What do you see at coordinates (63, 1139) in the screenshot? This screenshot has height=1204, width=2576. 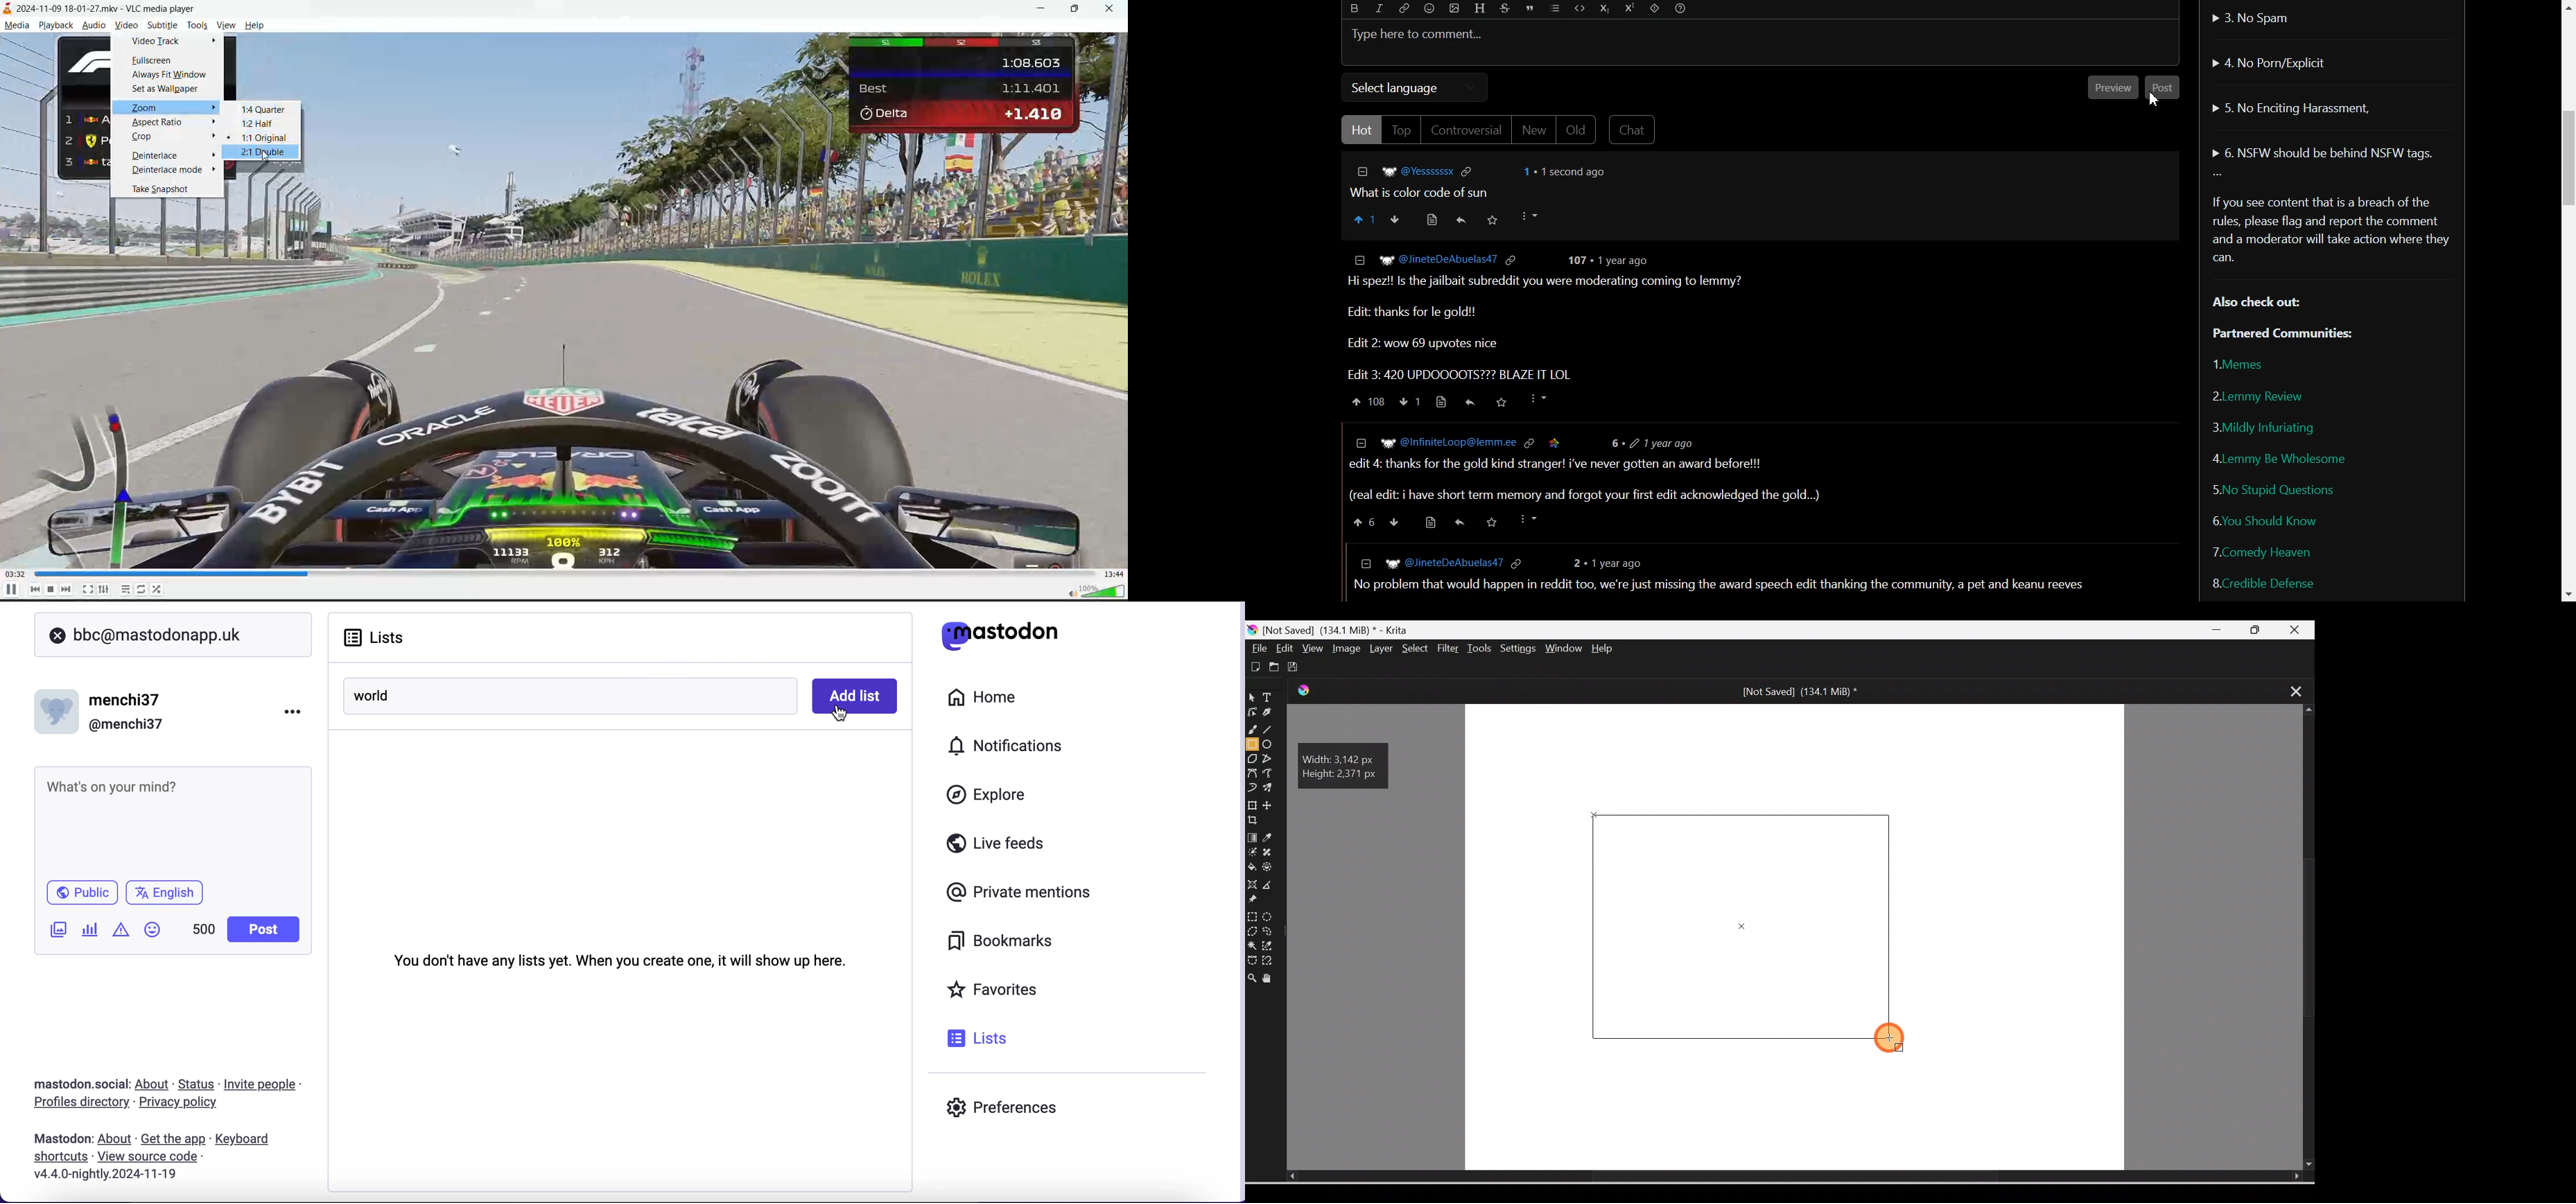 I see `mastodon` at bounding box center [63, 1139].